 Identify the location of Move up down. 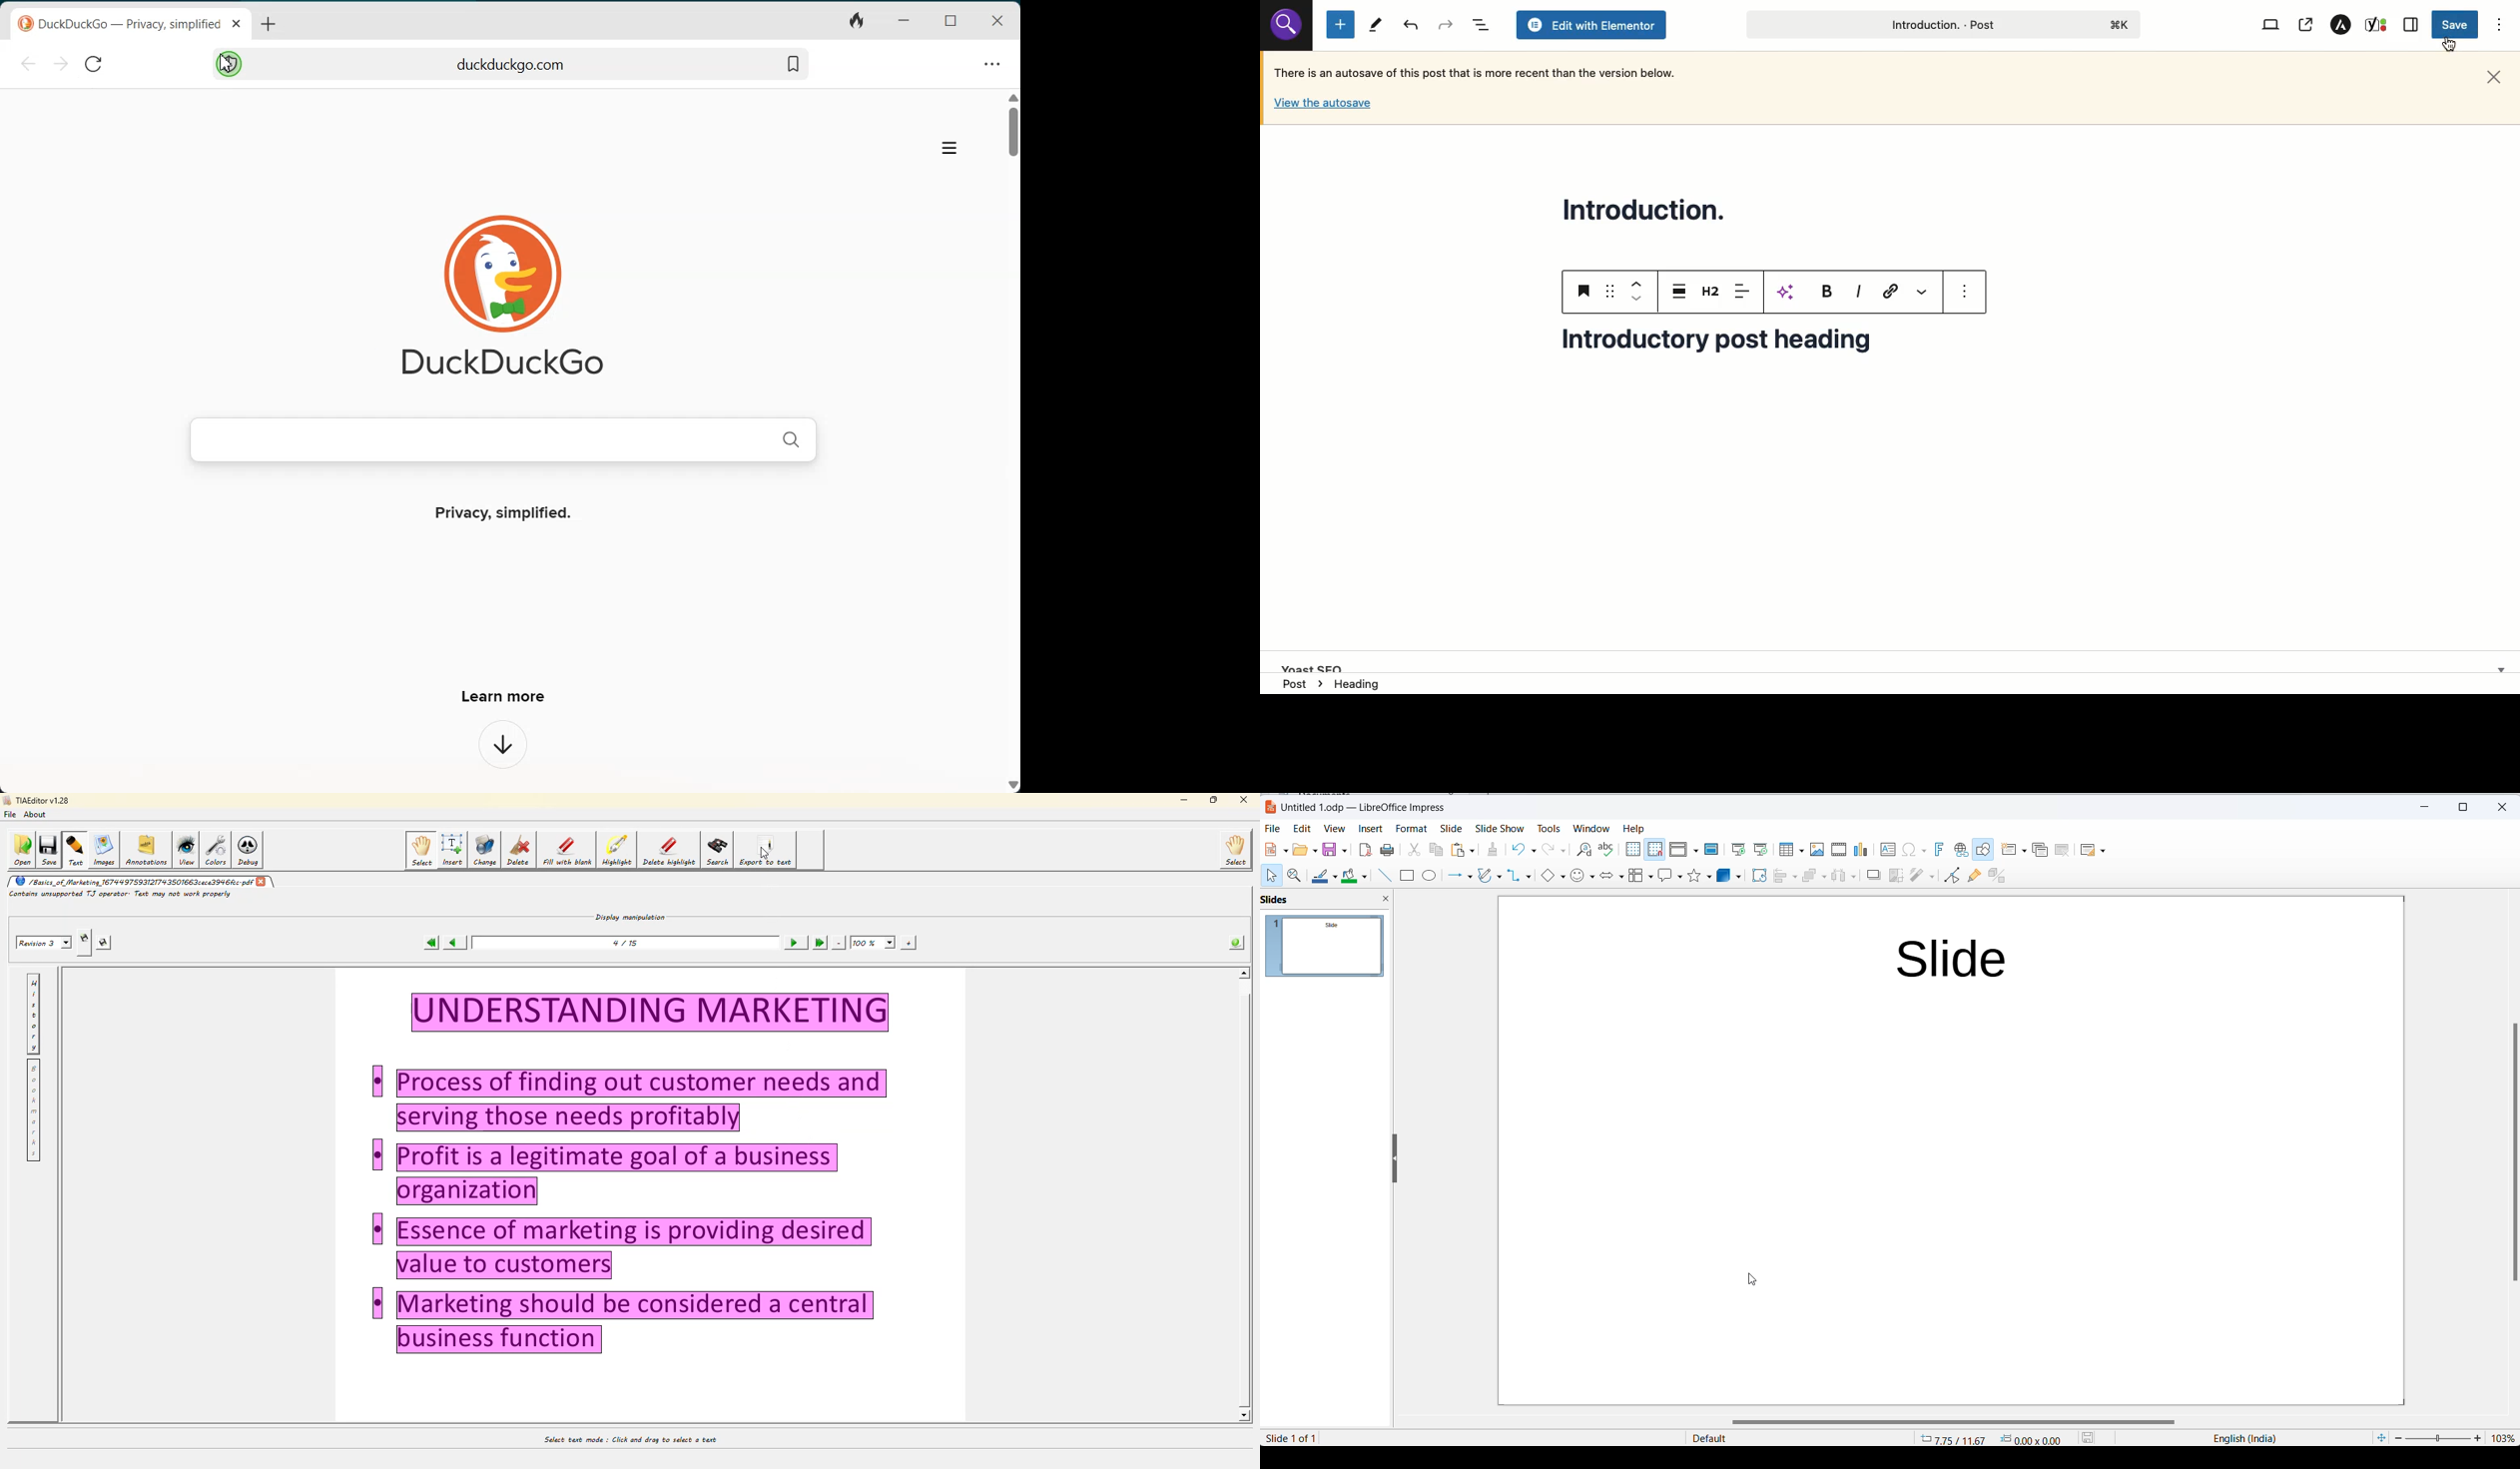
(1634, 291).